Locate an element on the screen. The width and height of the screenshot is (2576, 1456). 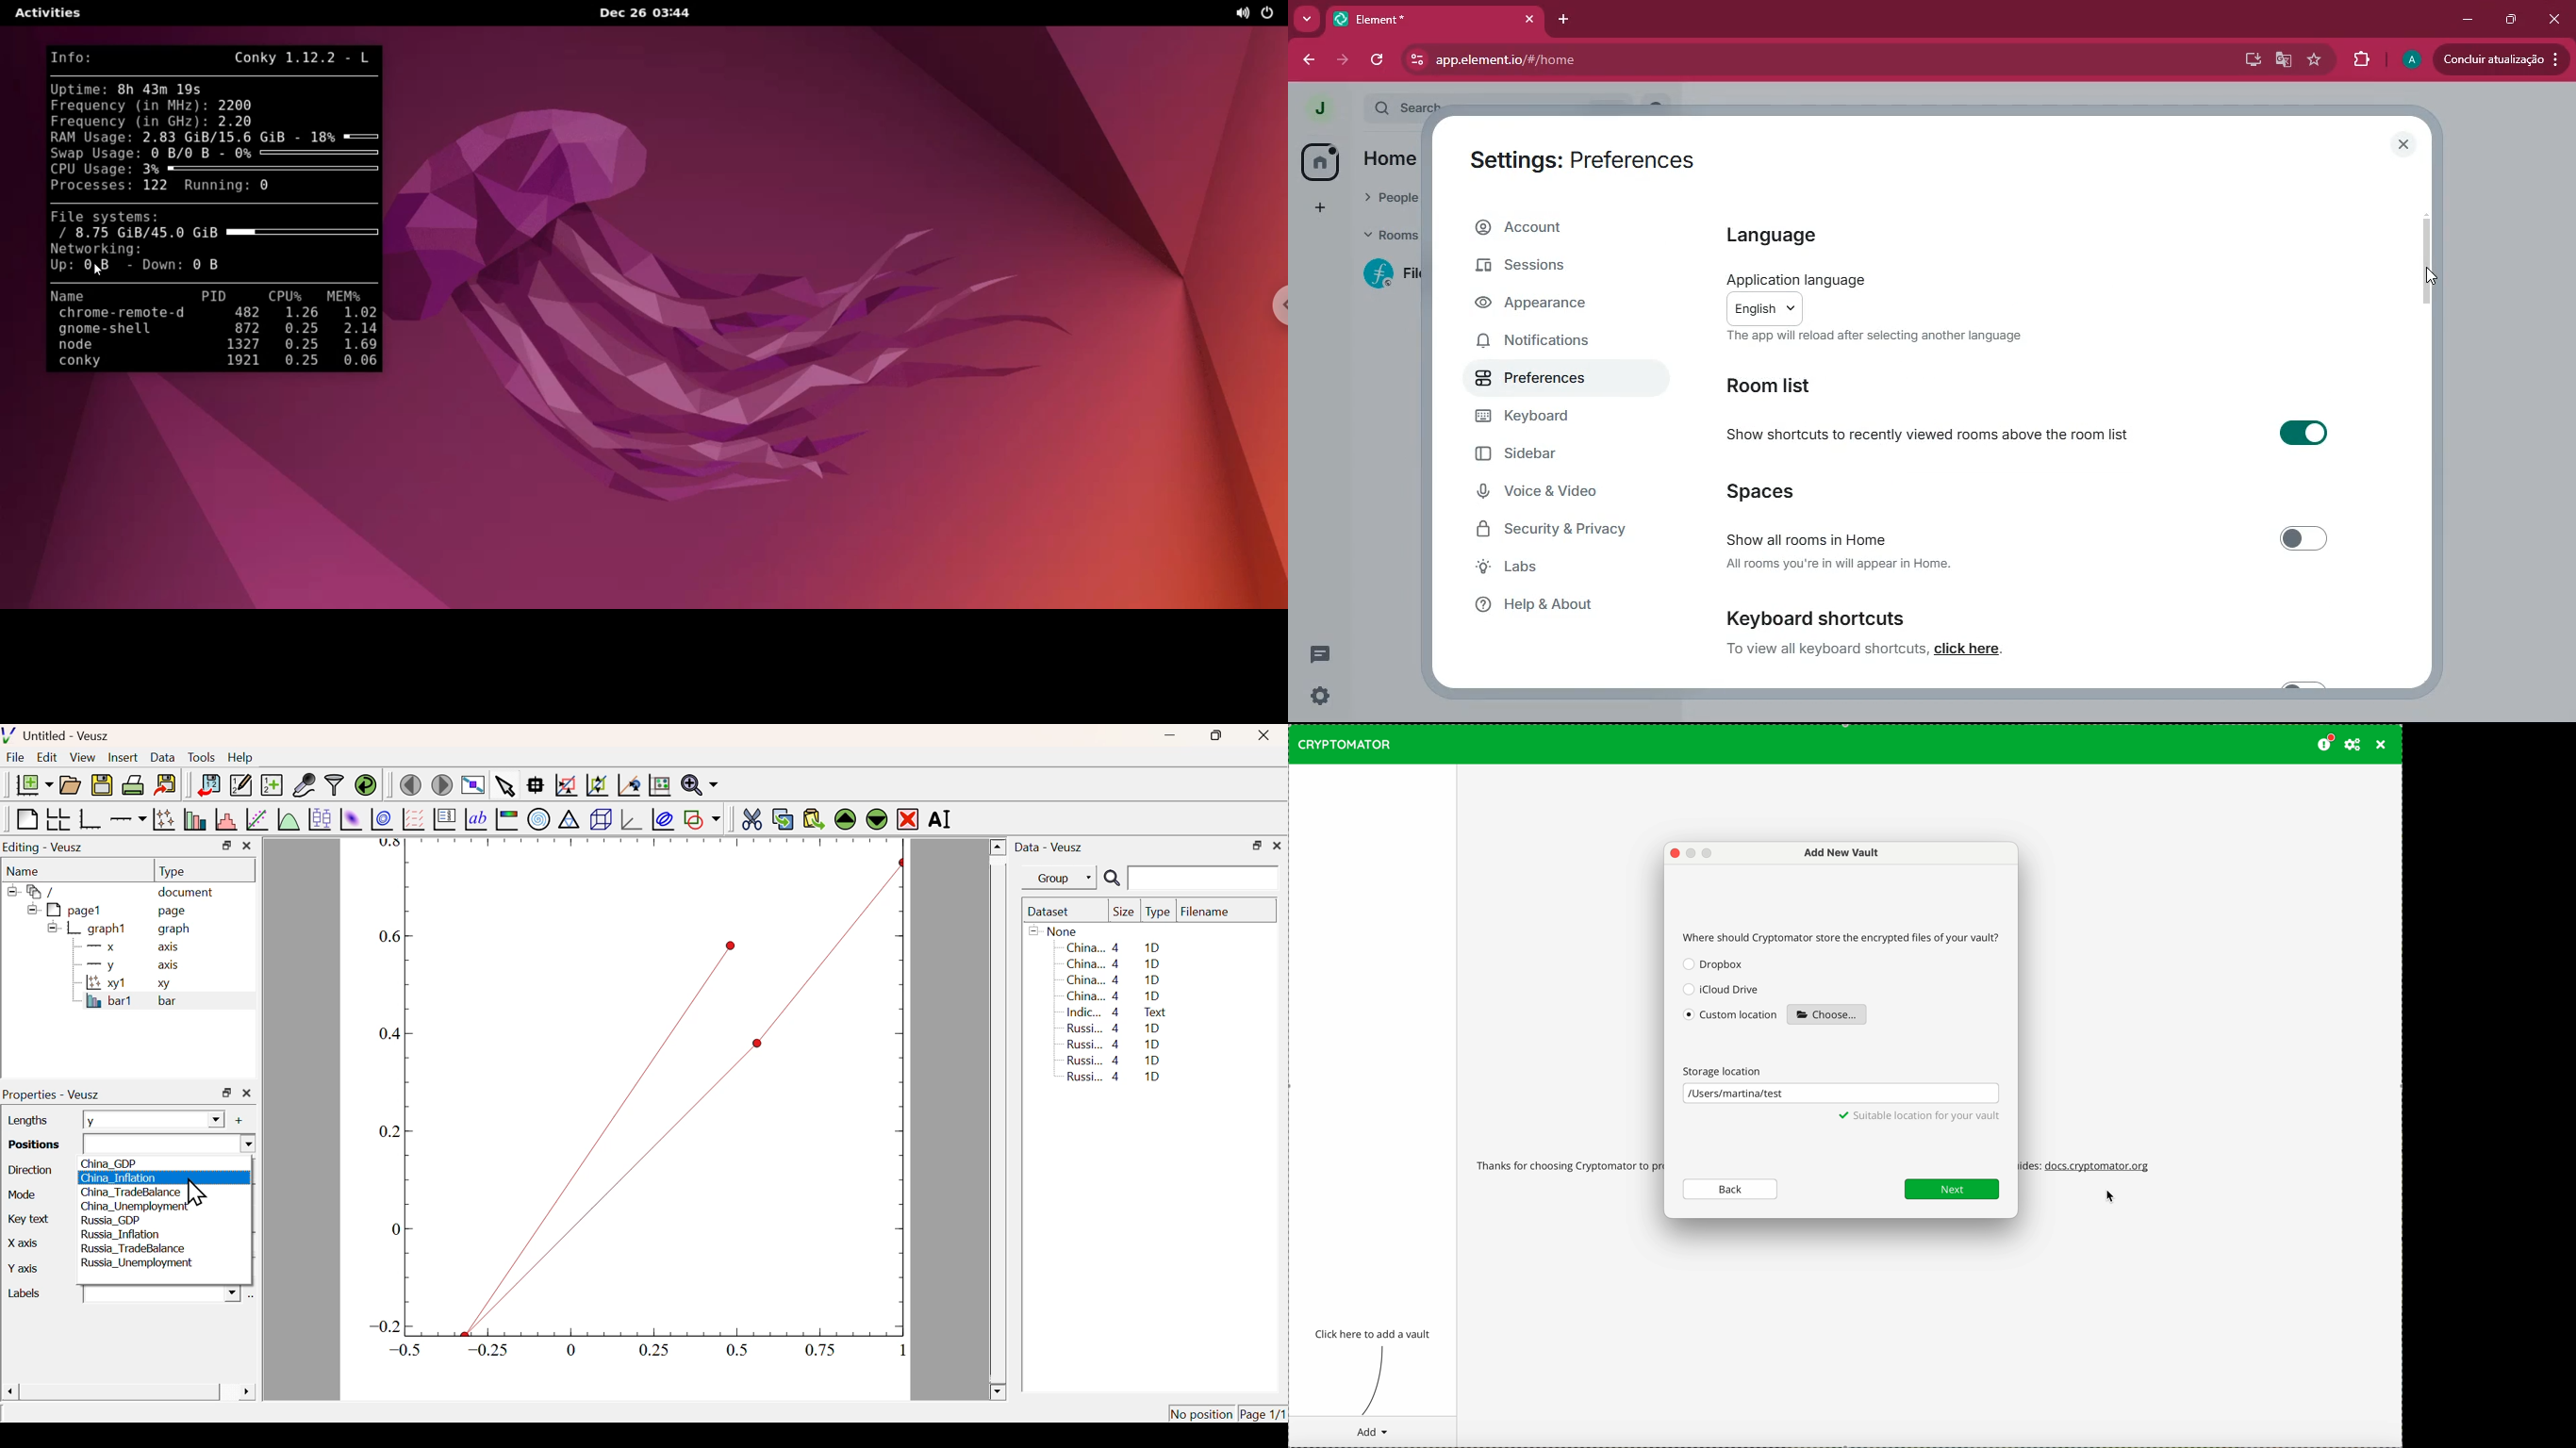
cursor on add button is located at coordinates (1371, 1431).